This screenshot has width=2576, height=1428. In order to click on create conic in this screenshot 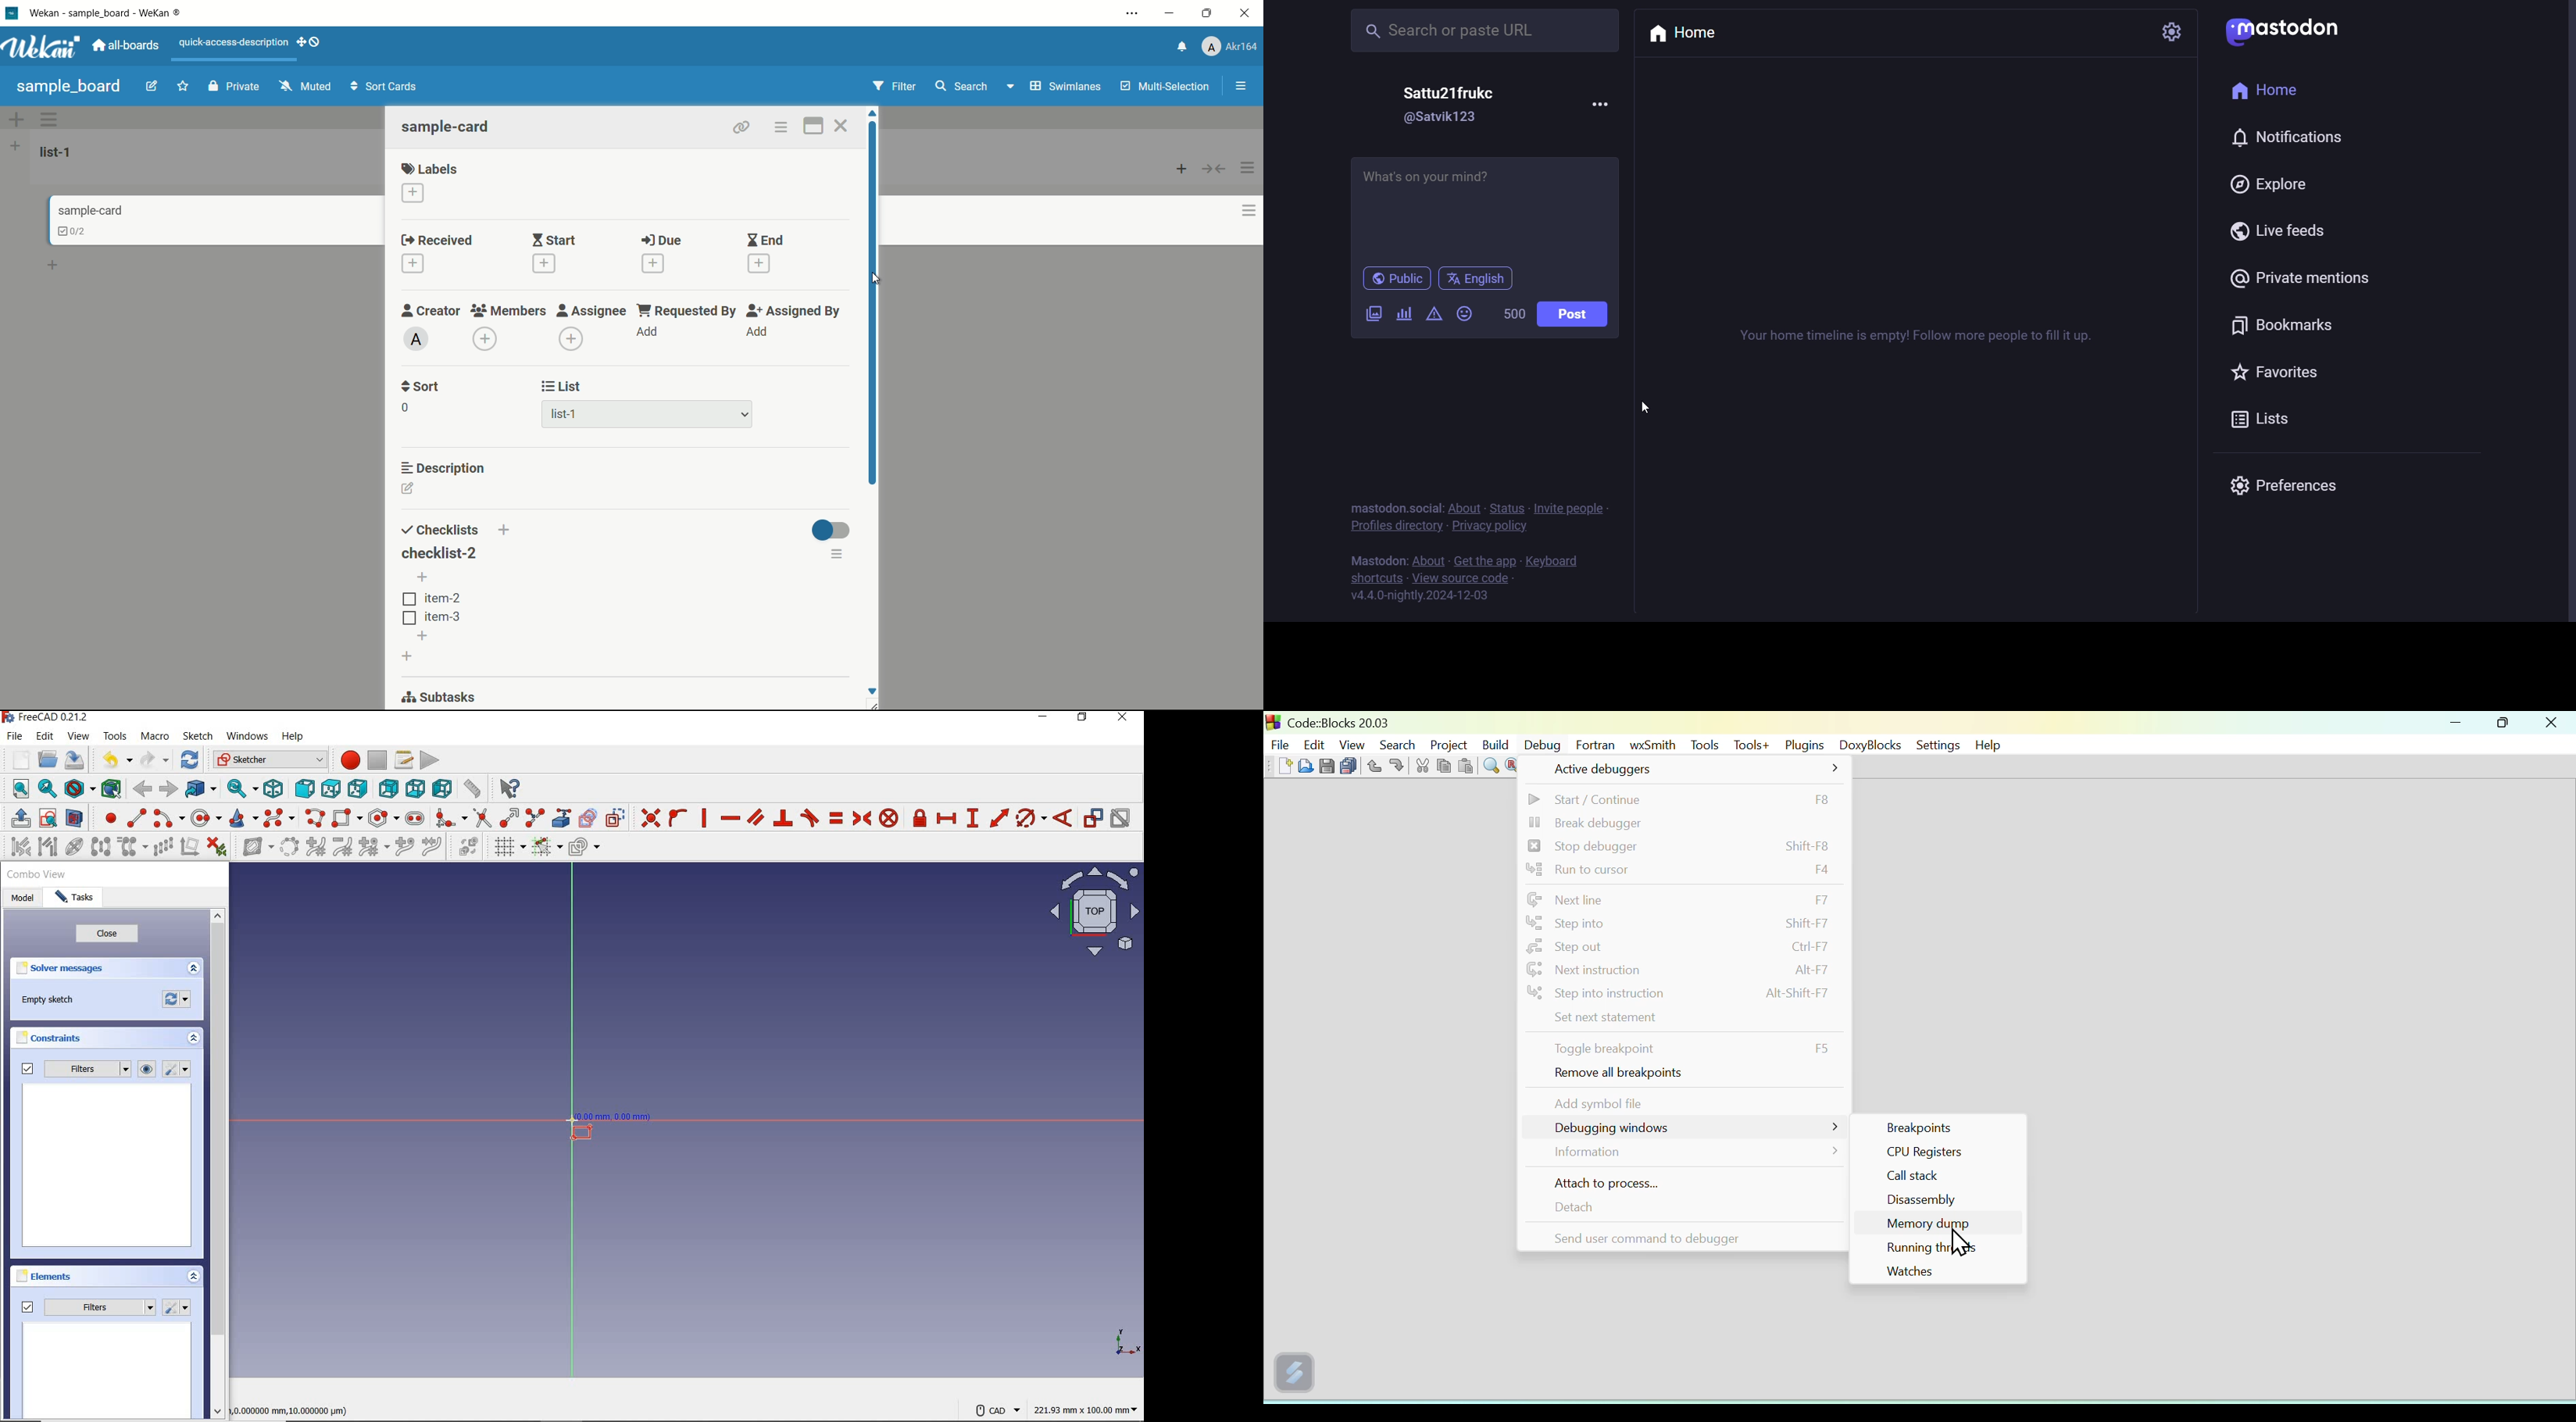, I will do `click(244, 819)`.